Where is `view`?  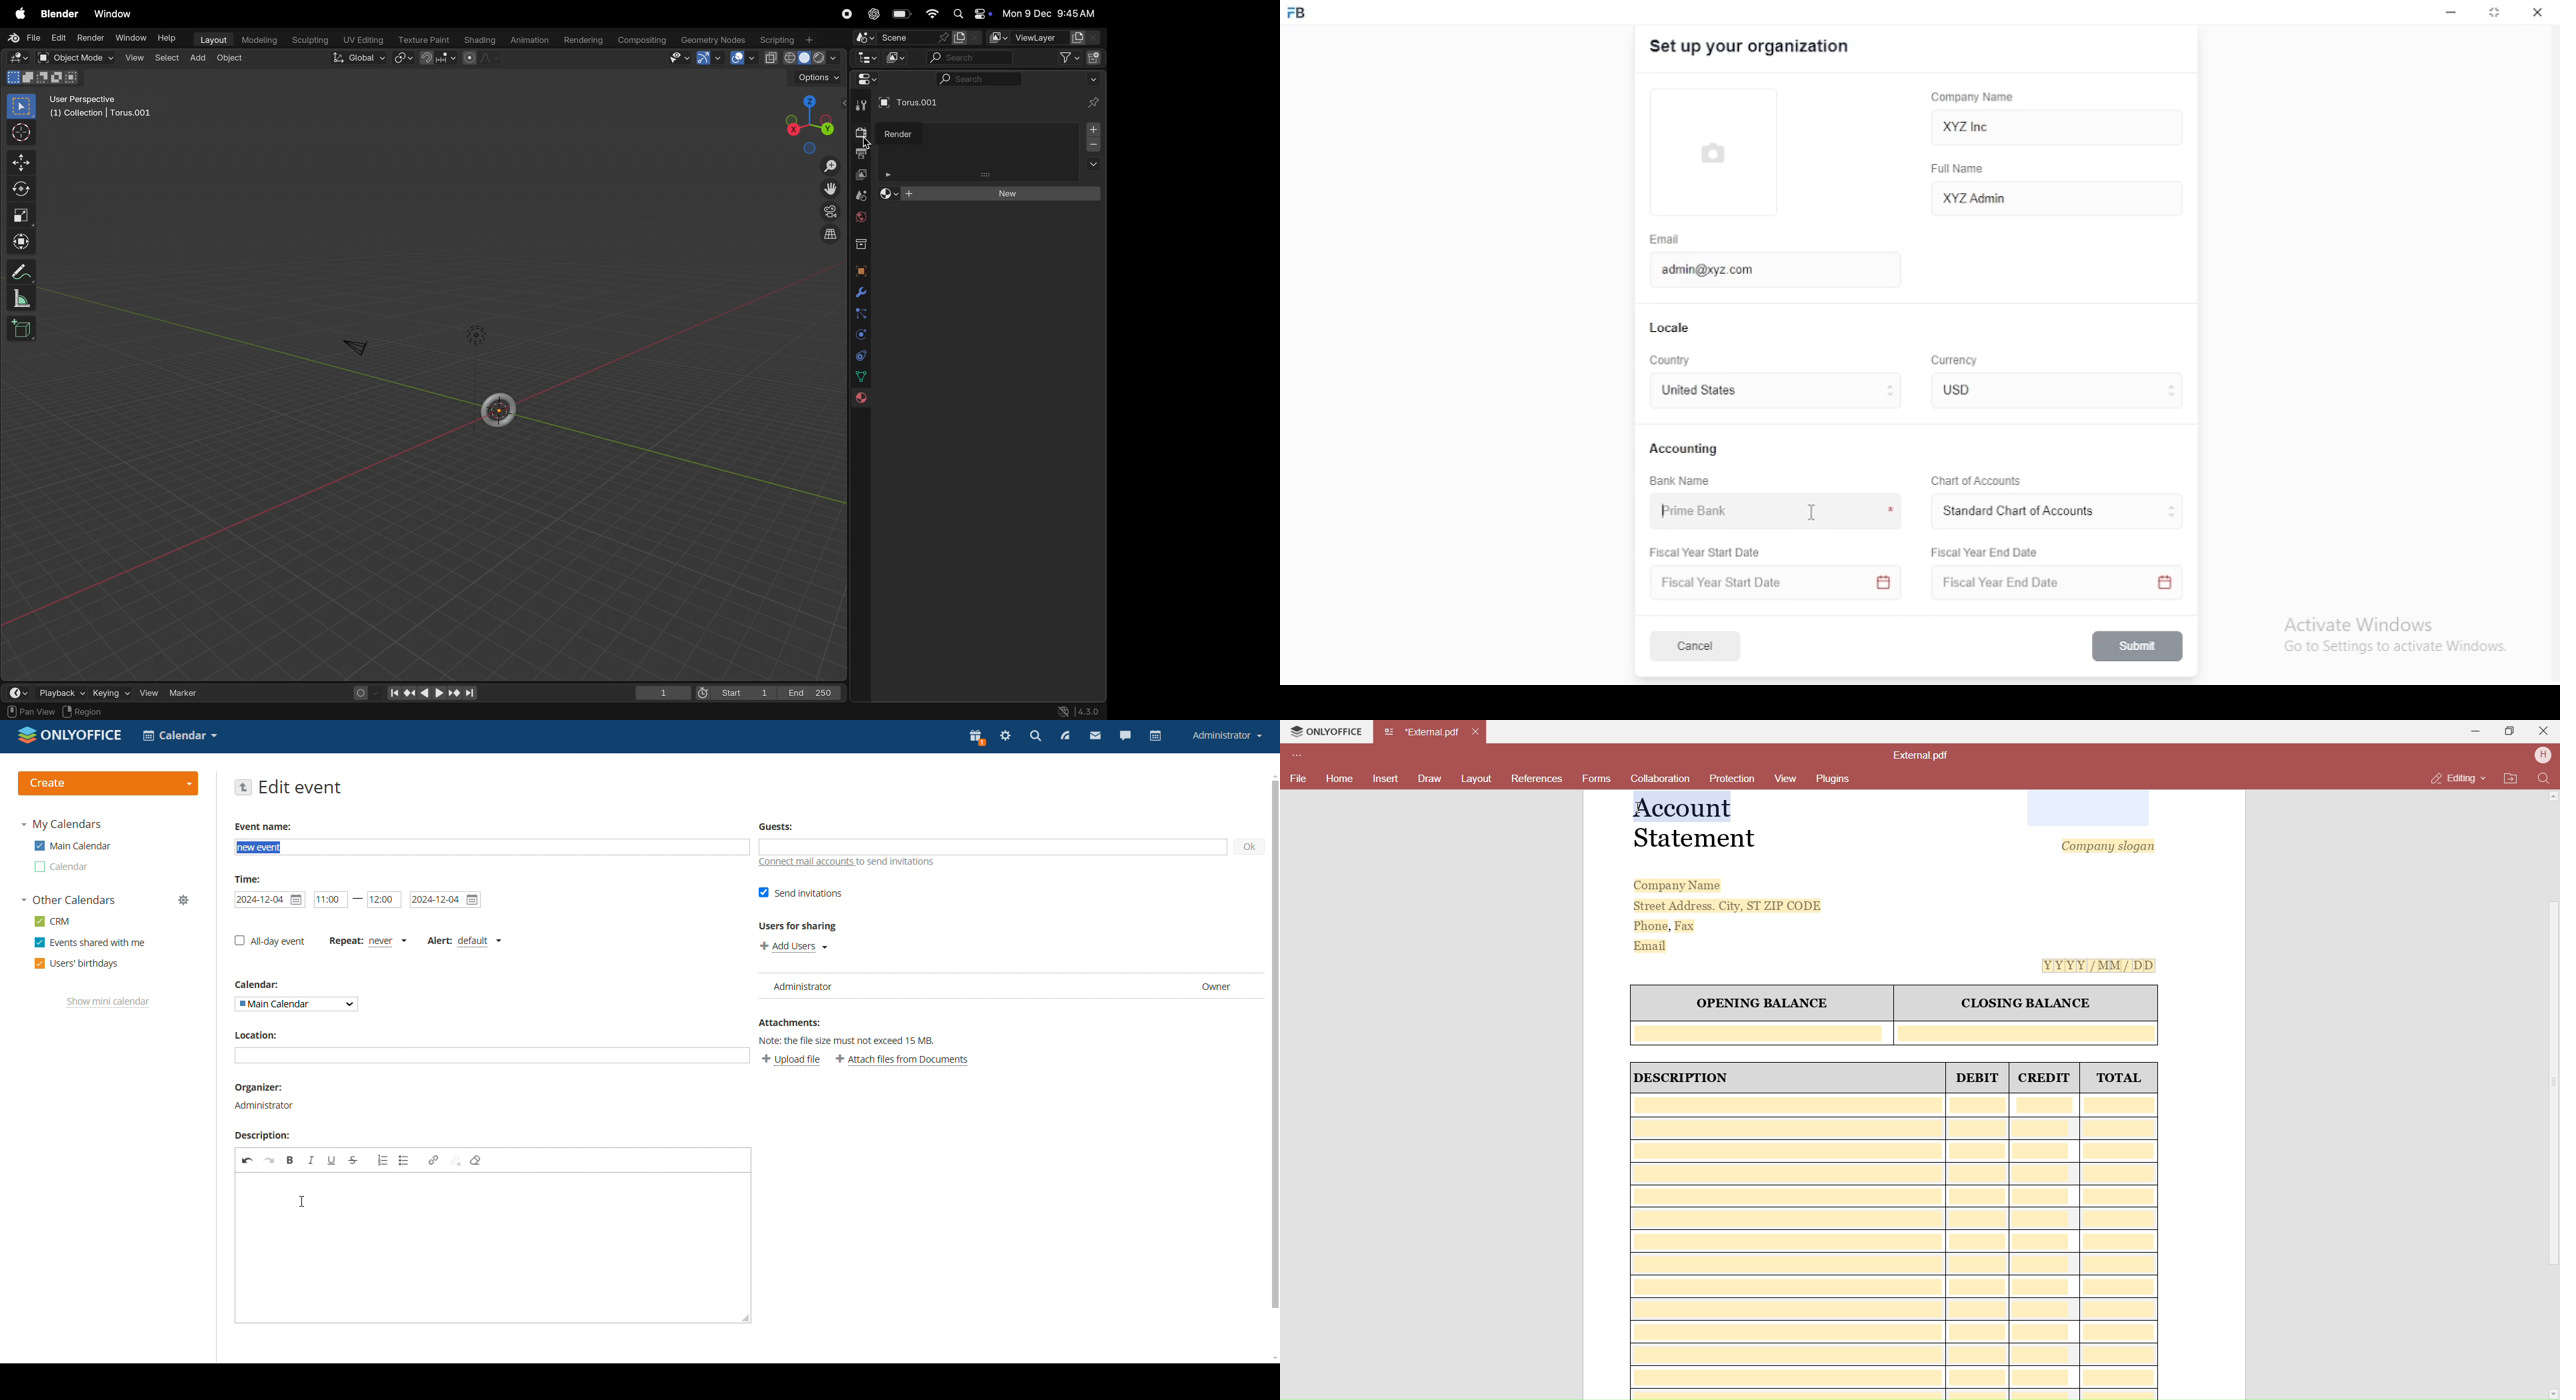 view is located at coordinates (134, 59).